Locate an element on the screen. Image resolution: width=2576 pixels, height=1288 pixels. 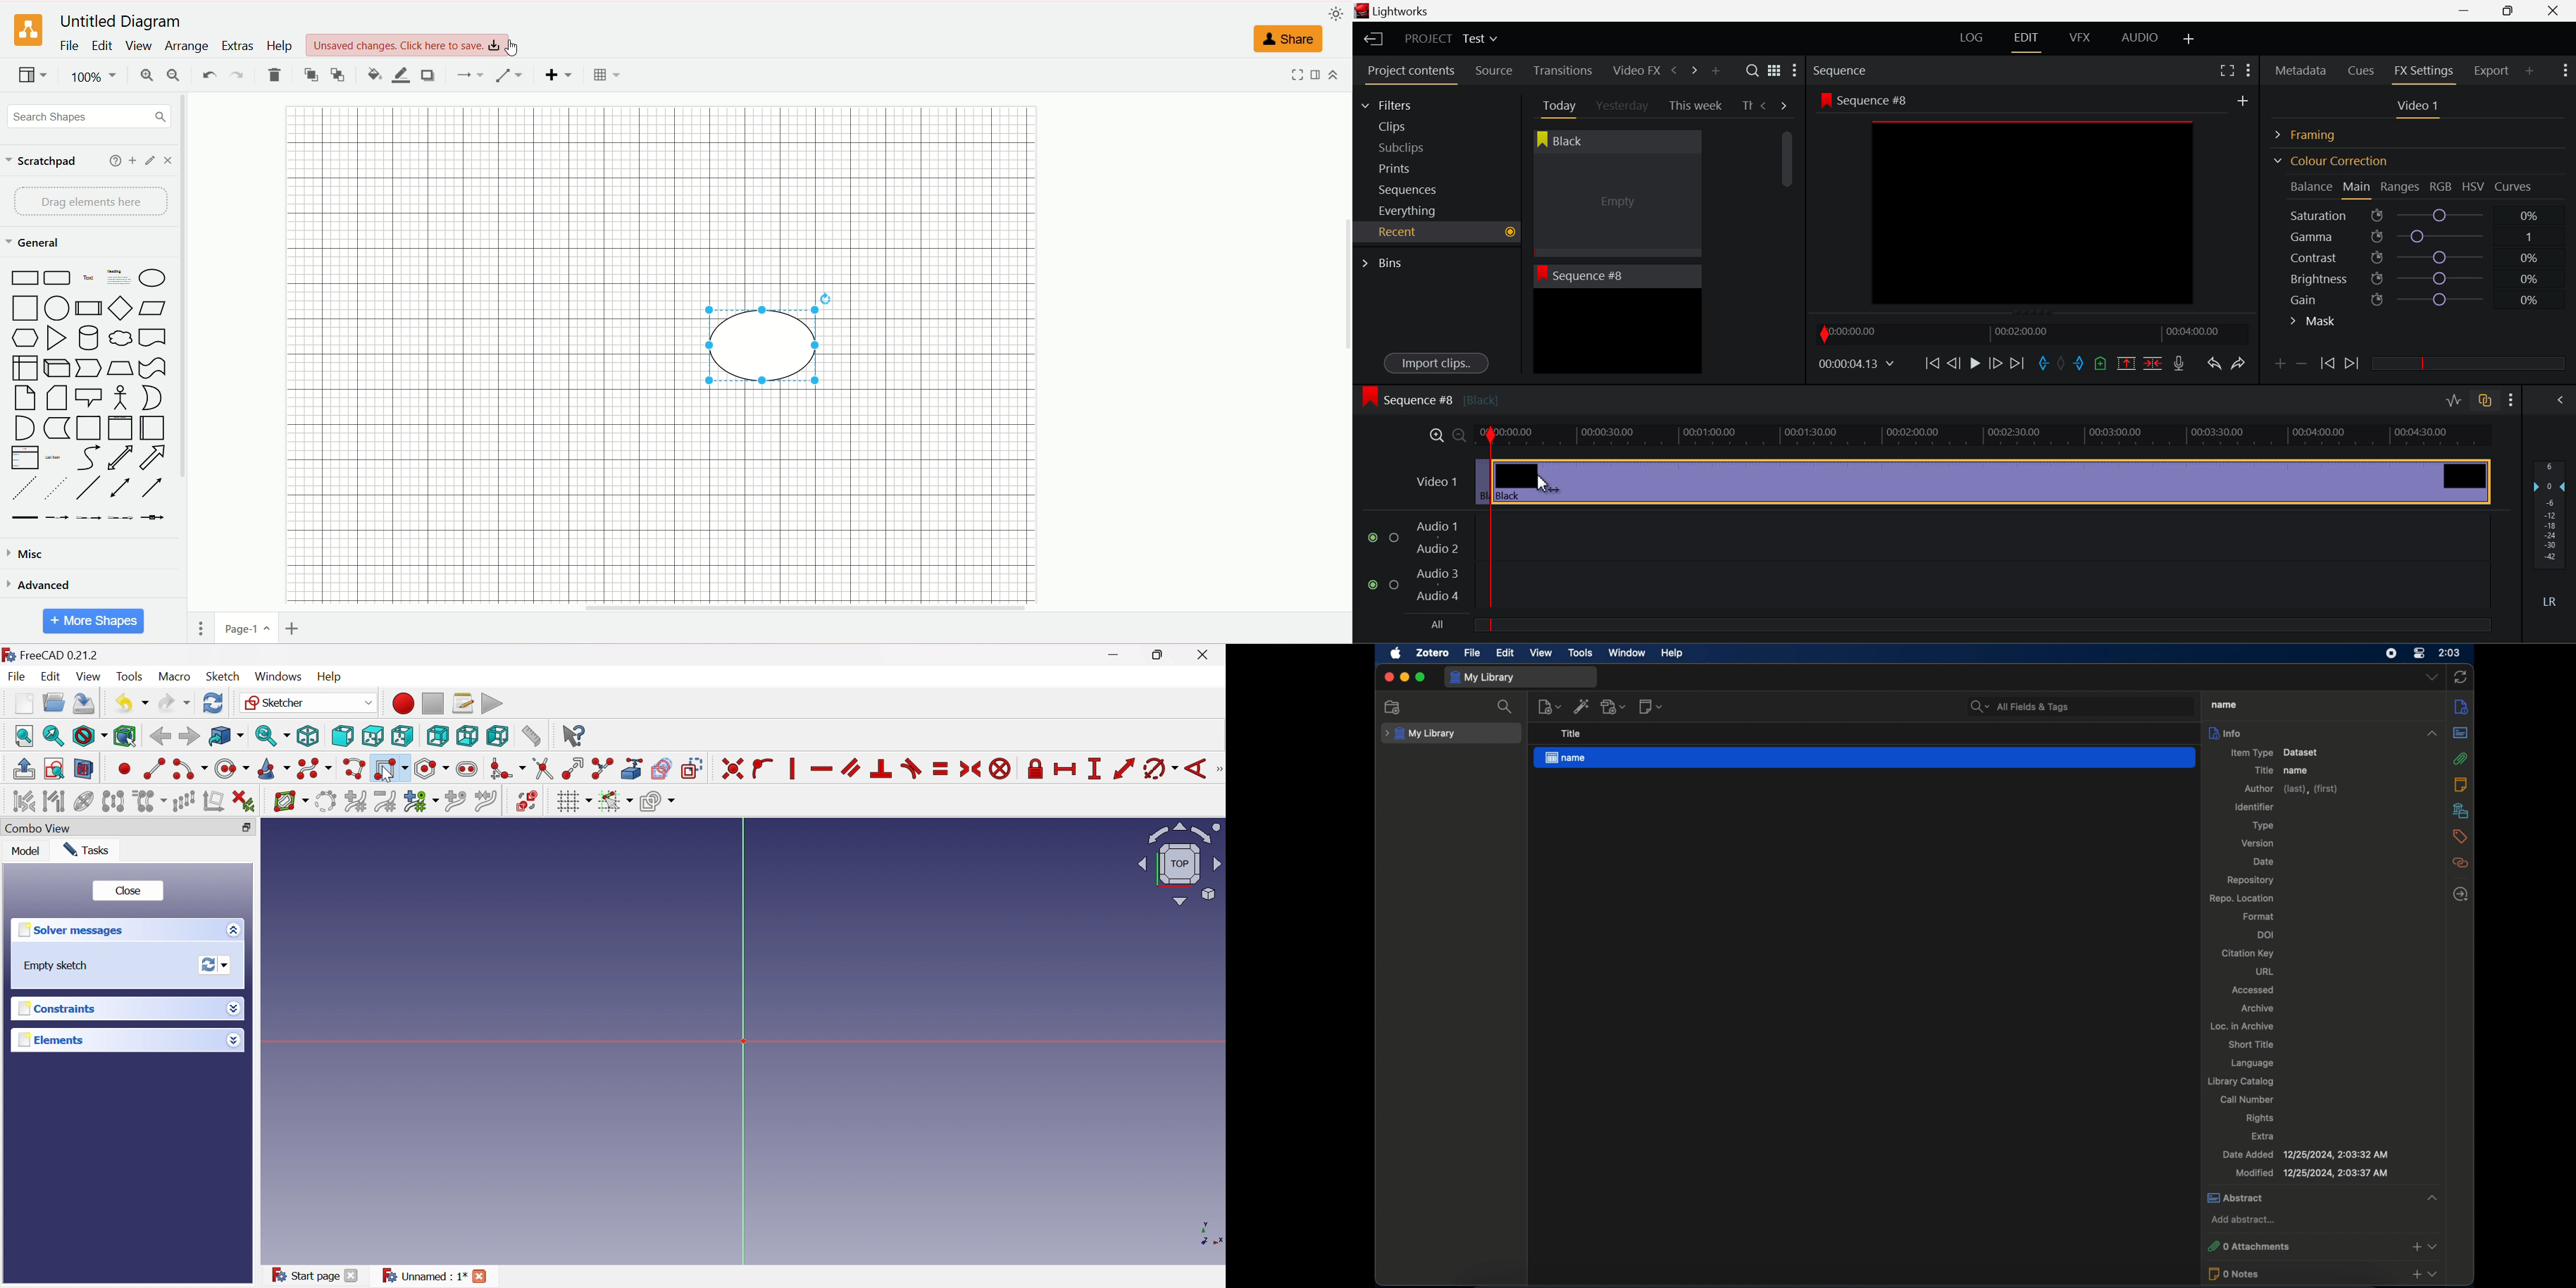
search is located at coordinates (1507, 707).